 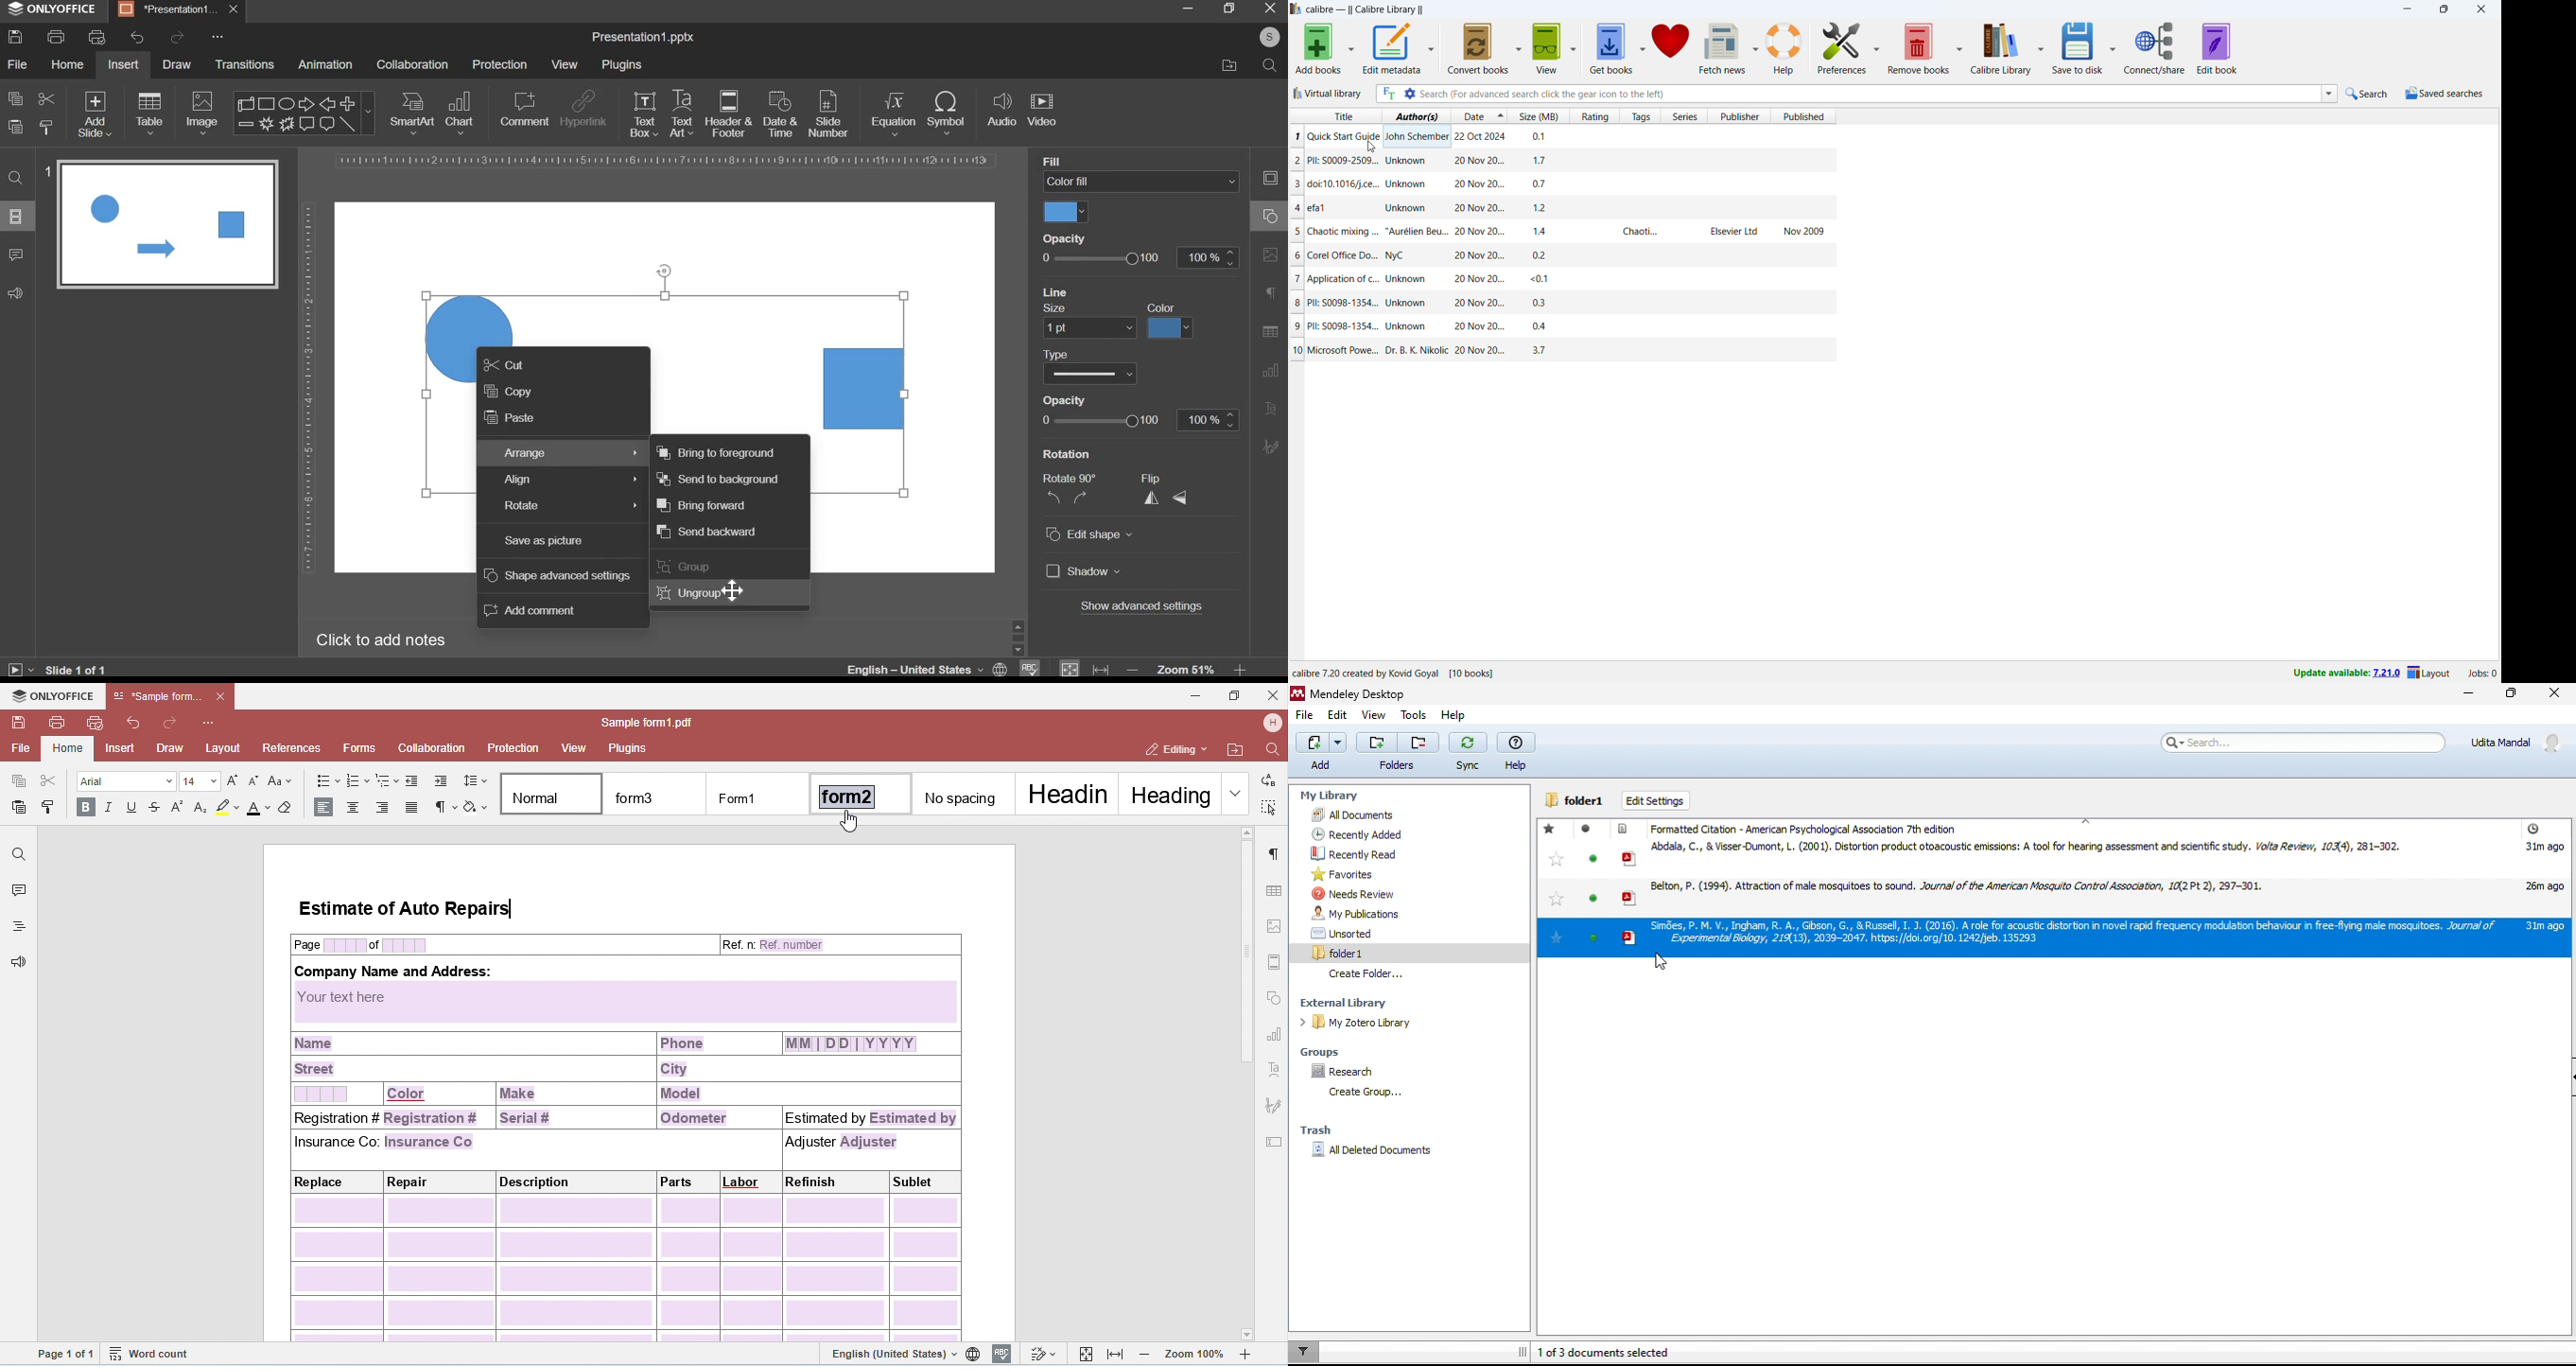 What do you see at coordinates (1341, 1048) in the screenshot?
I see `groups` at bounding box center [1341, 1048].